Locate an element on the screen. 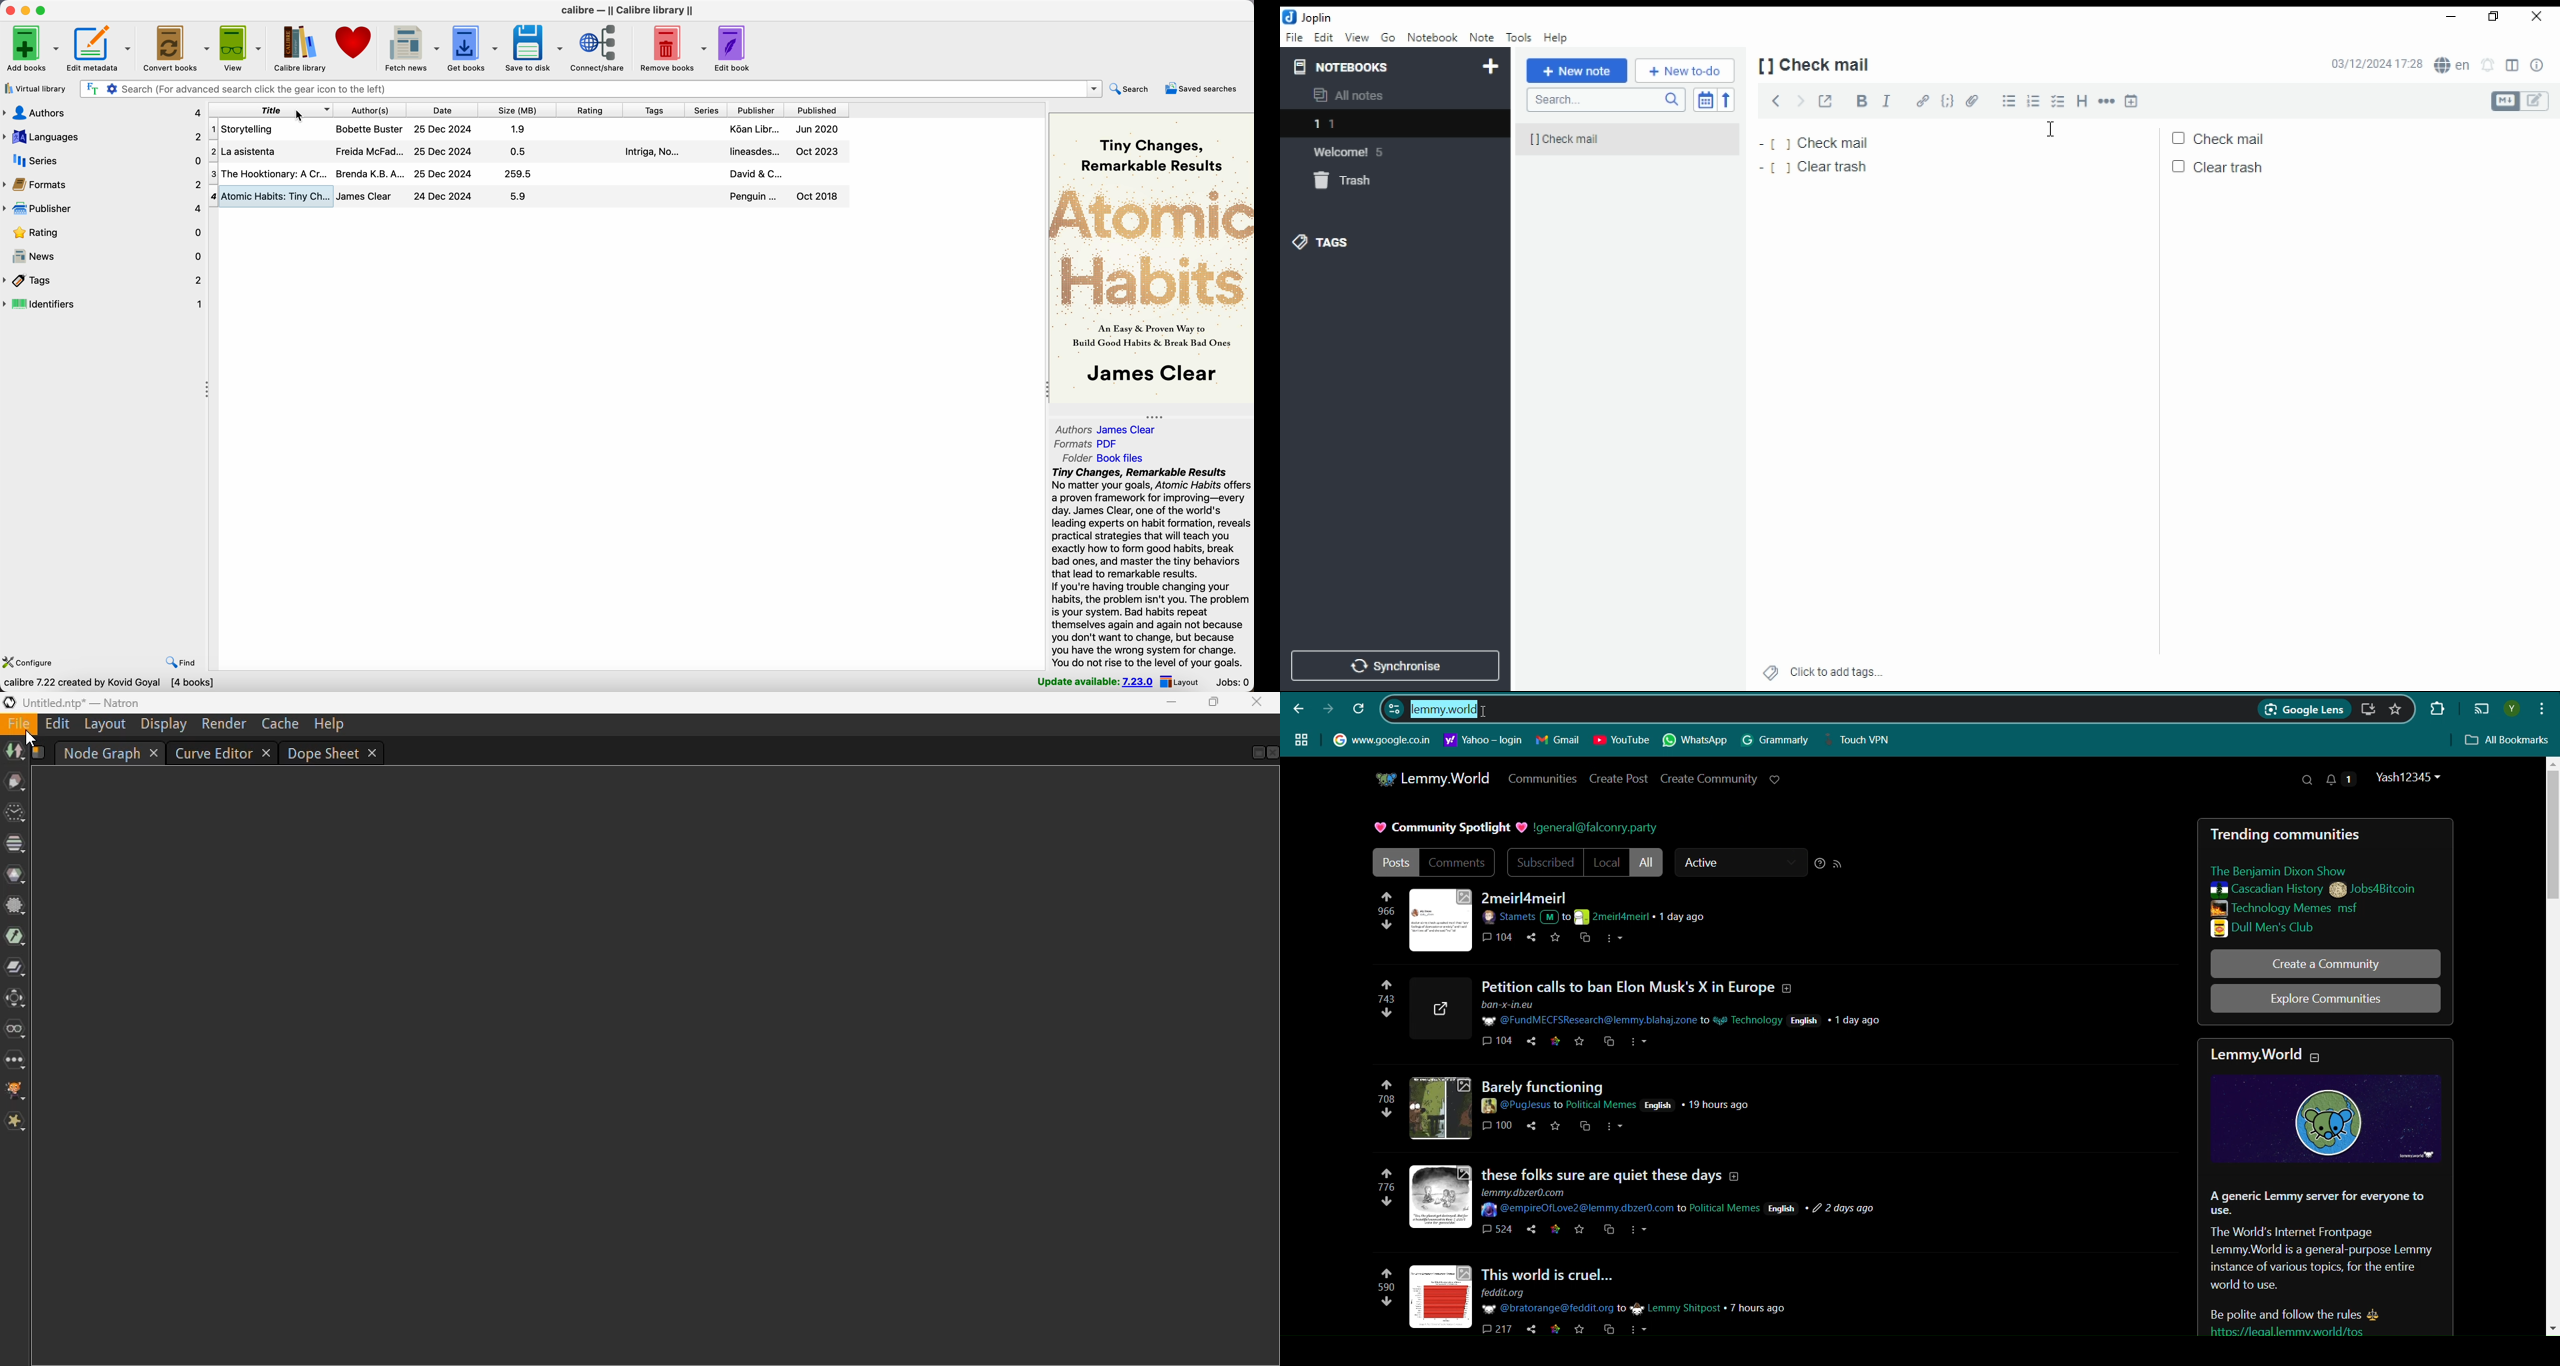  The Benjamin Dixon Show is located at coordinates (2293, 871).